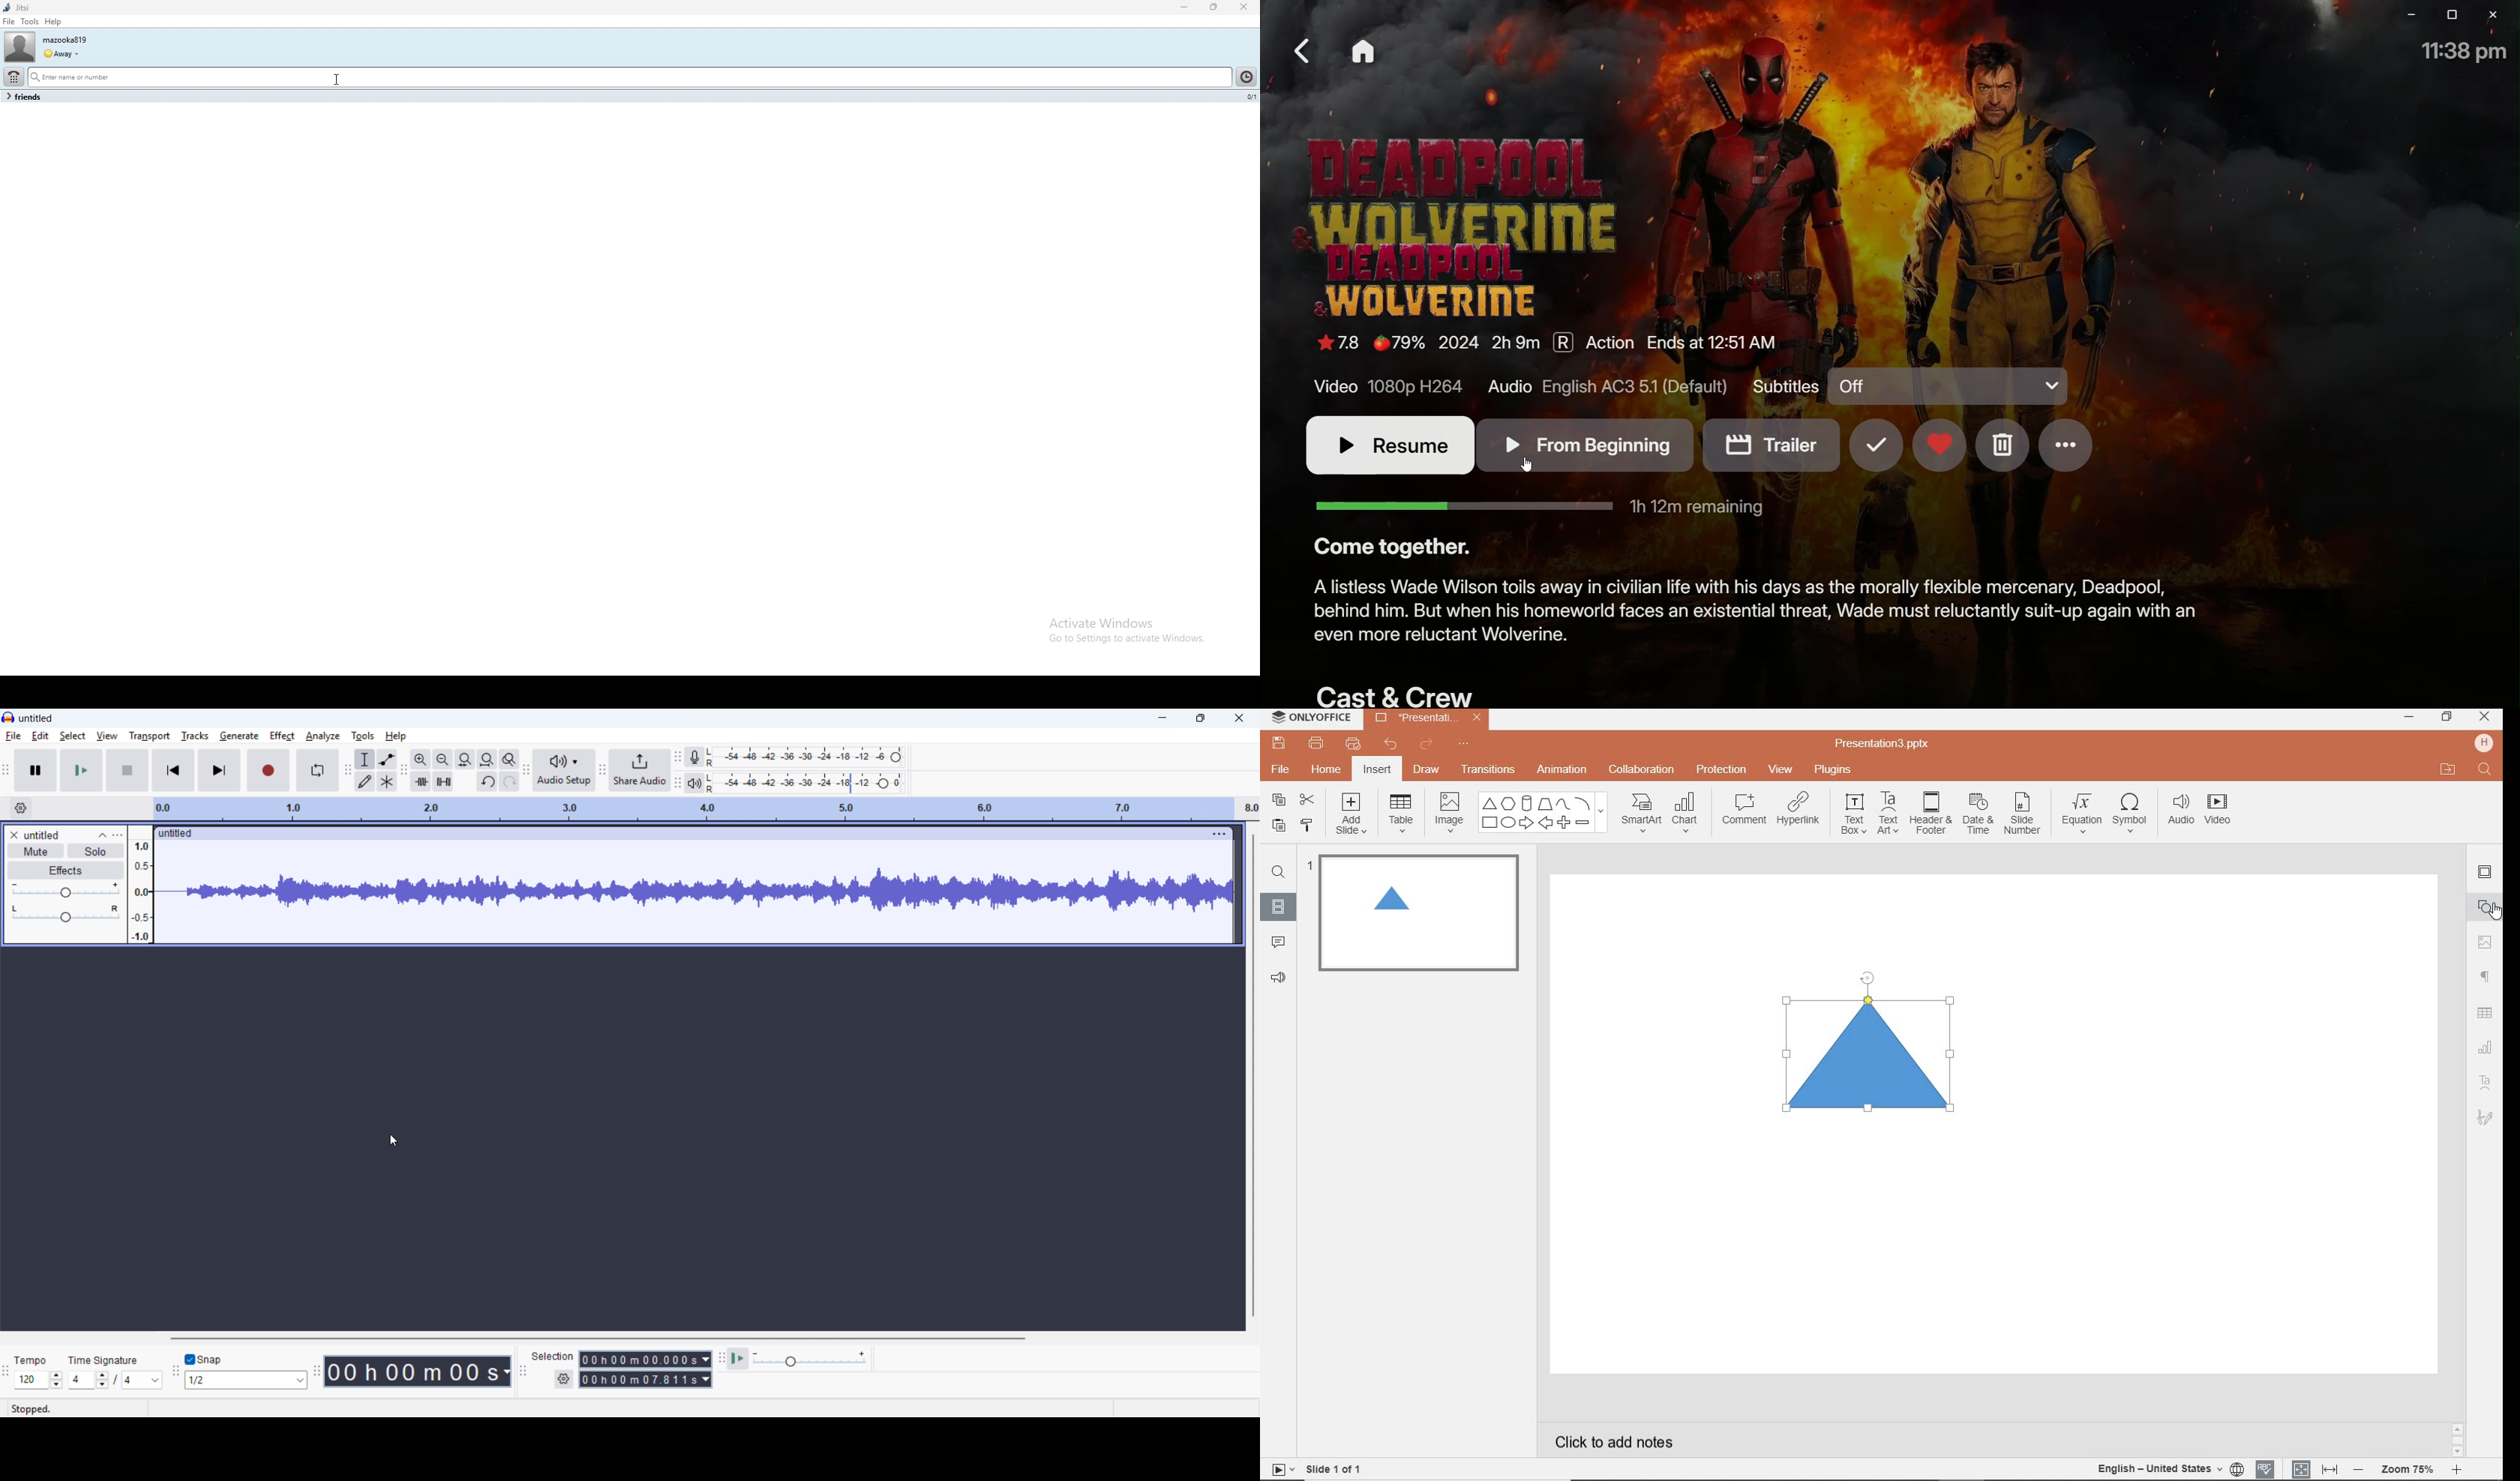 The image size is (2520, 1484). I want to click on timeline, so click(706, 810).